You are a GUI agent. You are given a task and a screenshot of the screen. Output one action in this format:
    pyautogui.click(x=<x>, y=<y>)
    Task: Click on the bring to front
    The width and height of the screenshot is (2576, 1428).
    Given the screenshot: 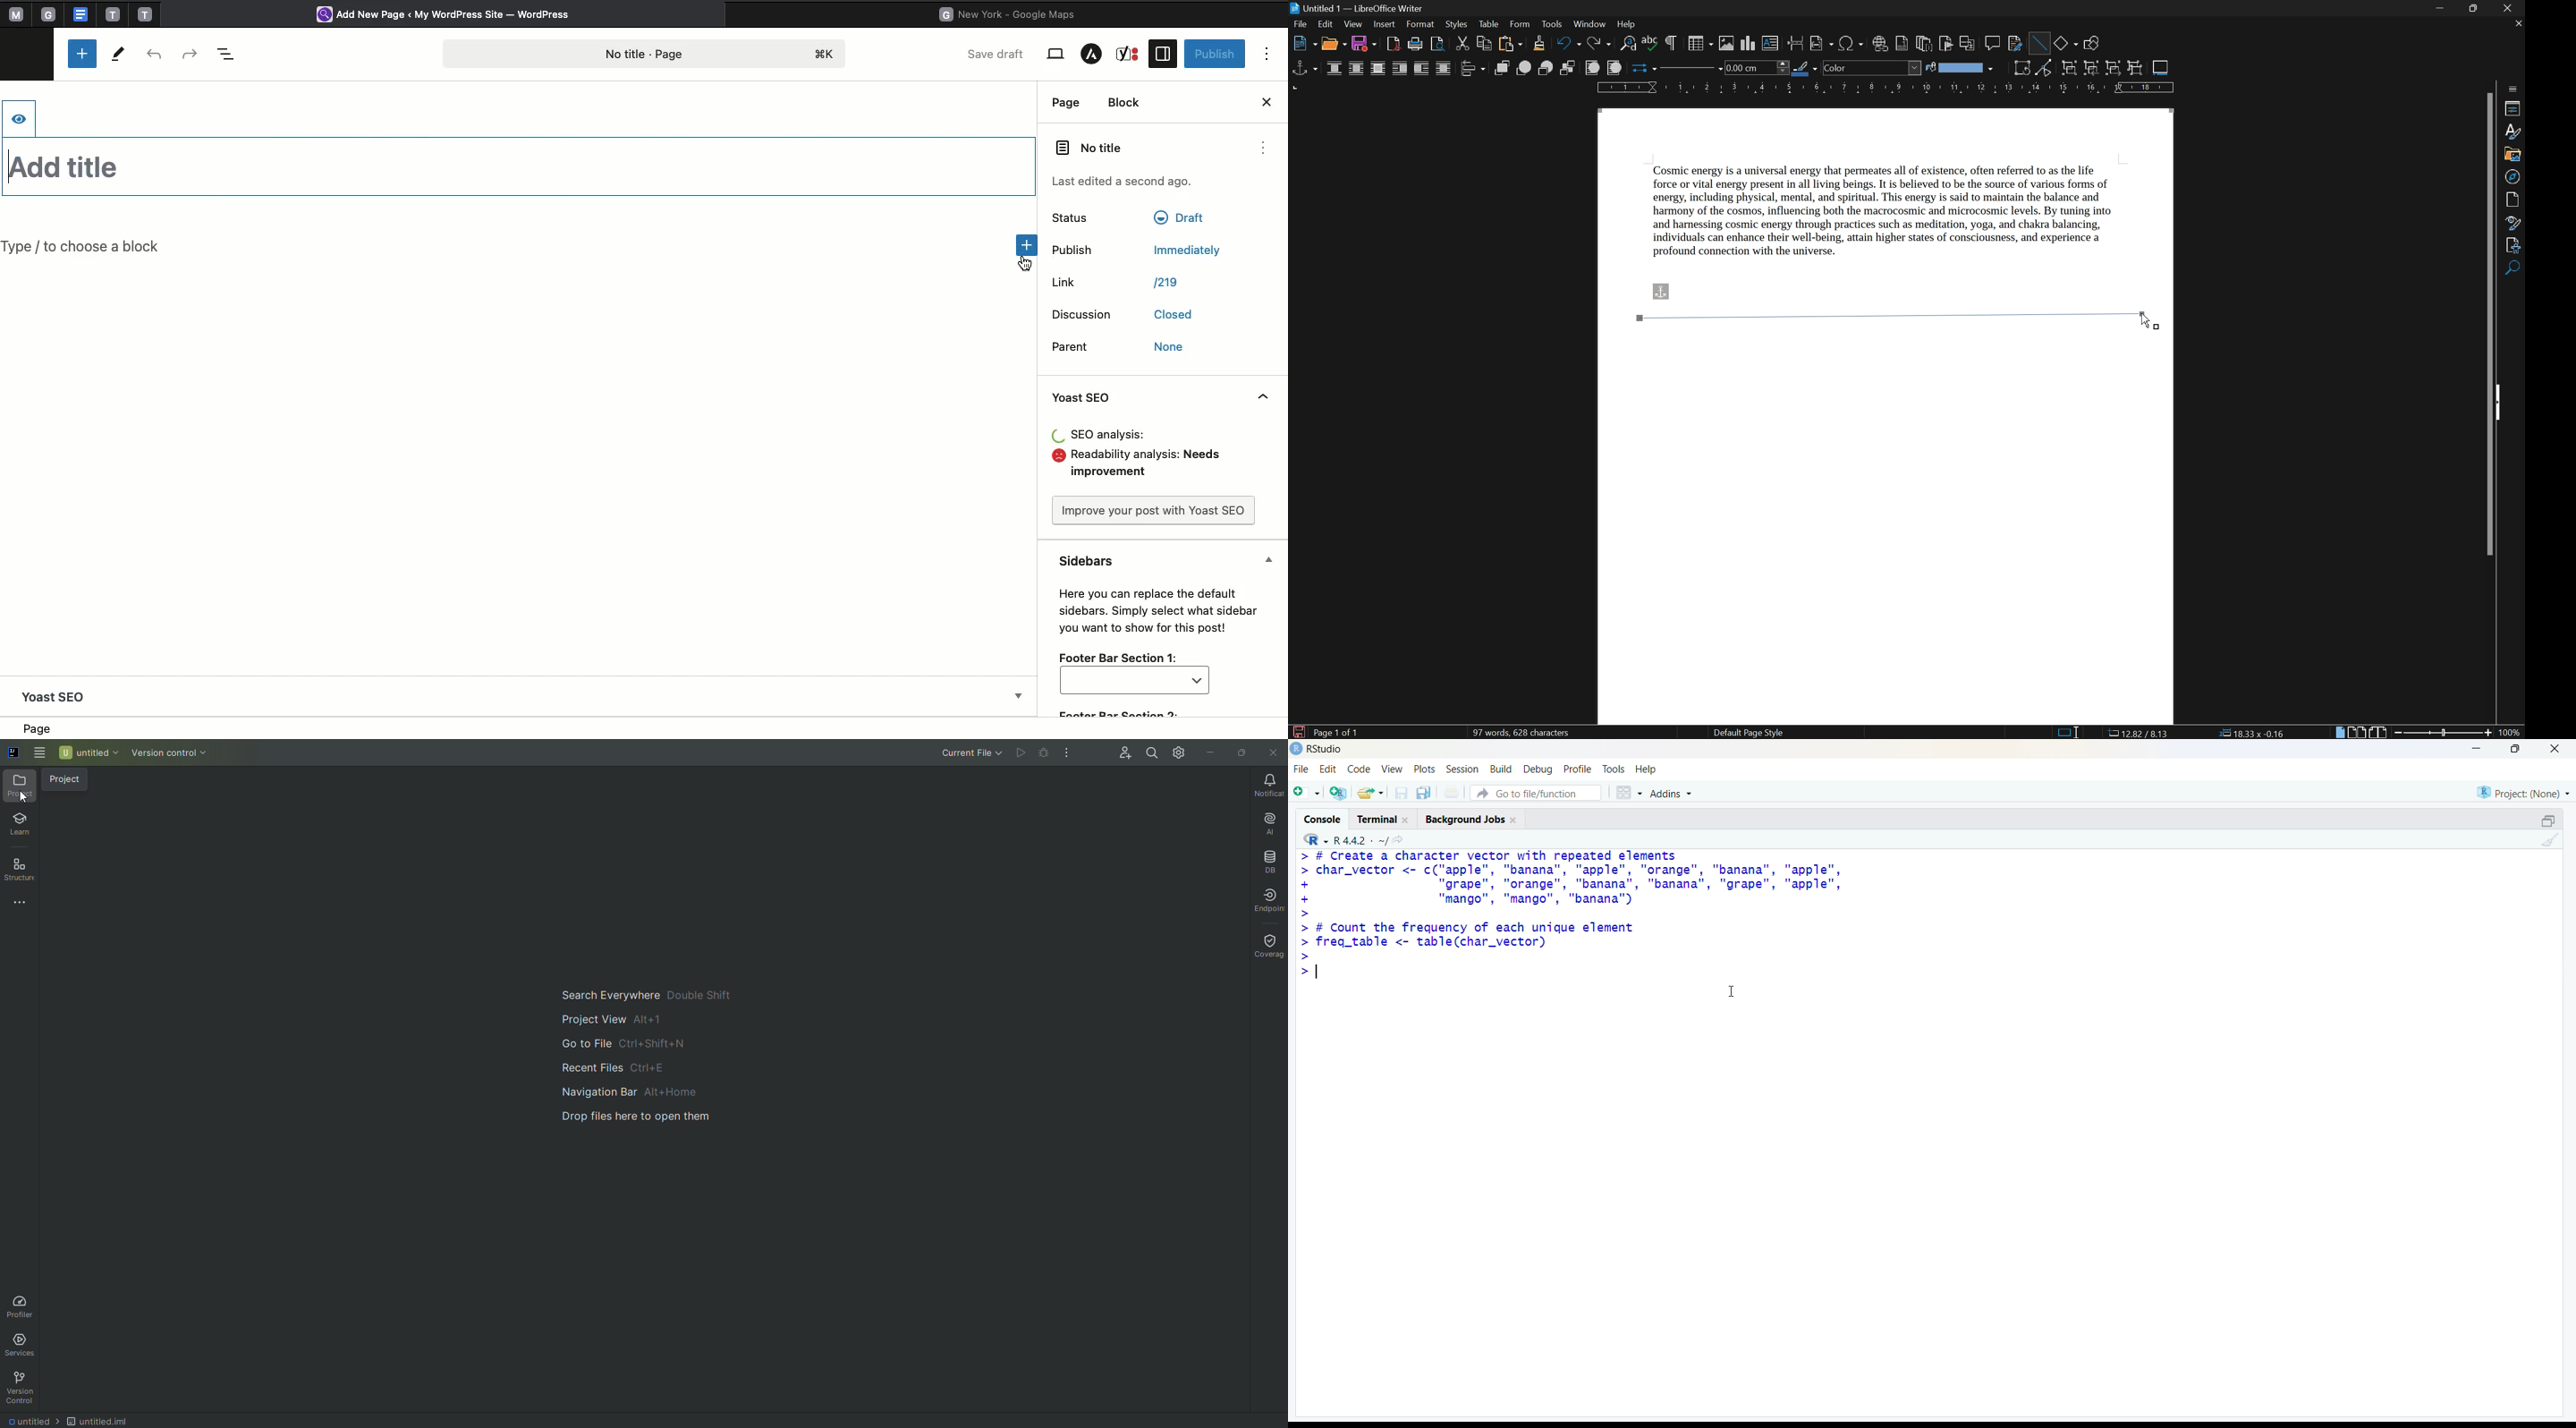 What is the action you would take?
    pyautogui.click(x=1503, y=68)
    